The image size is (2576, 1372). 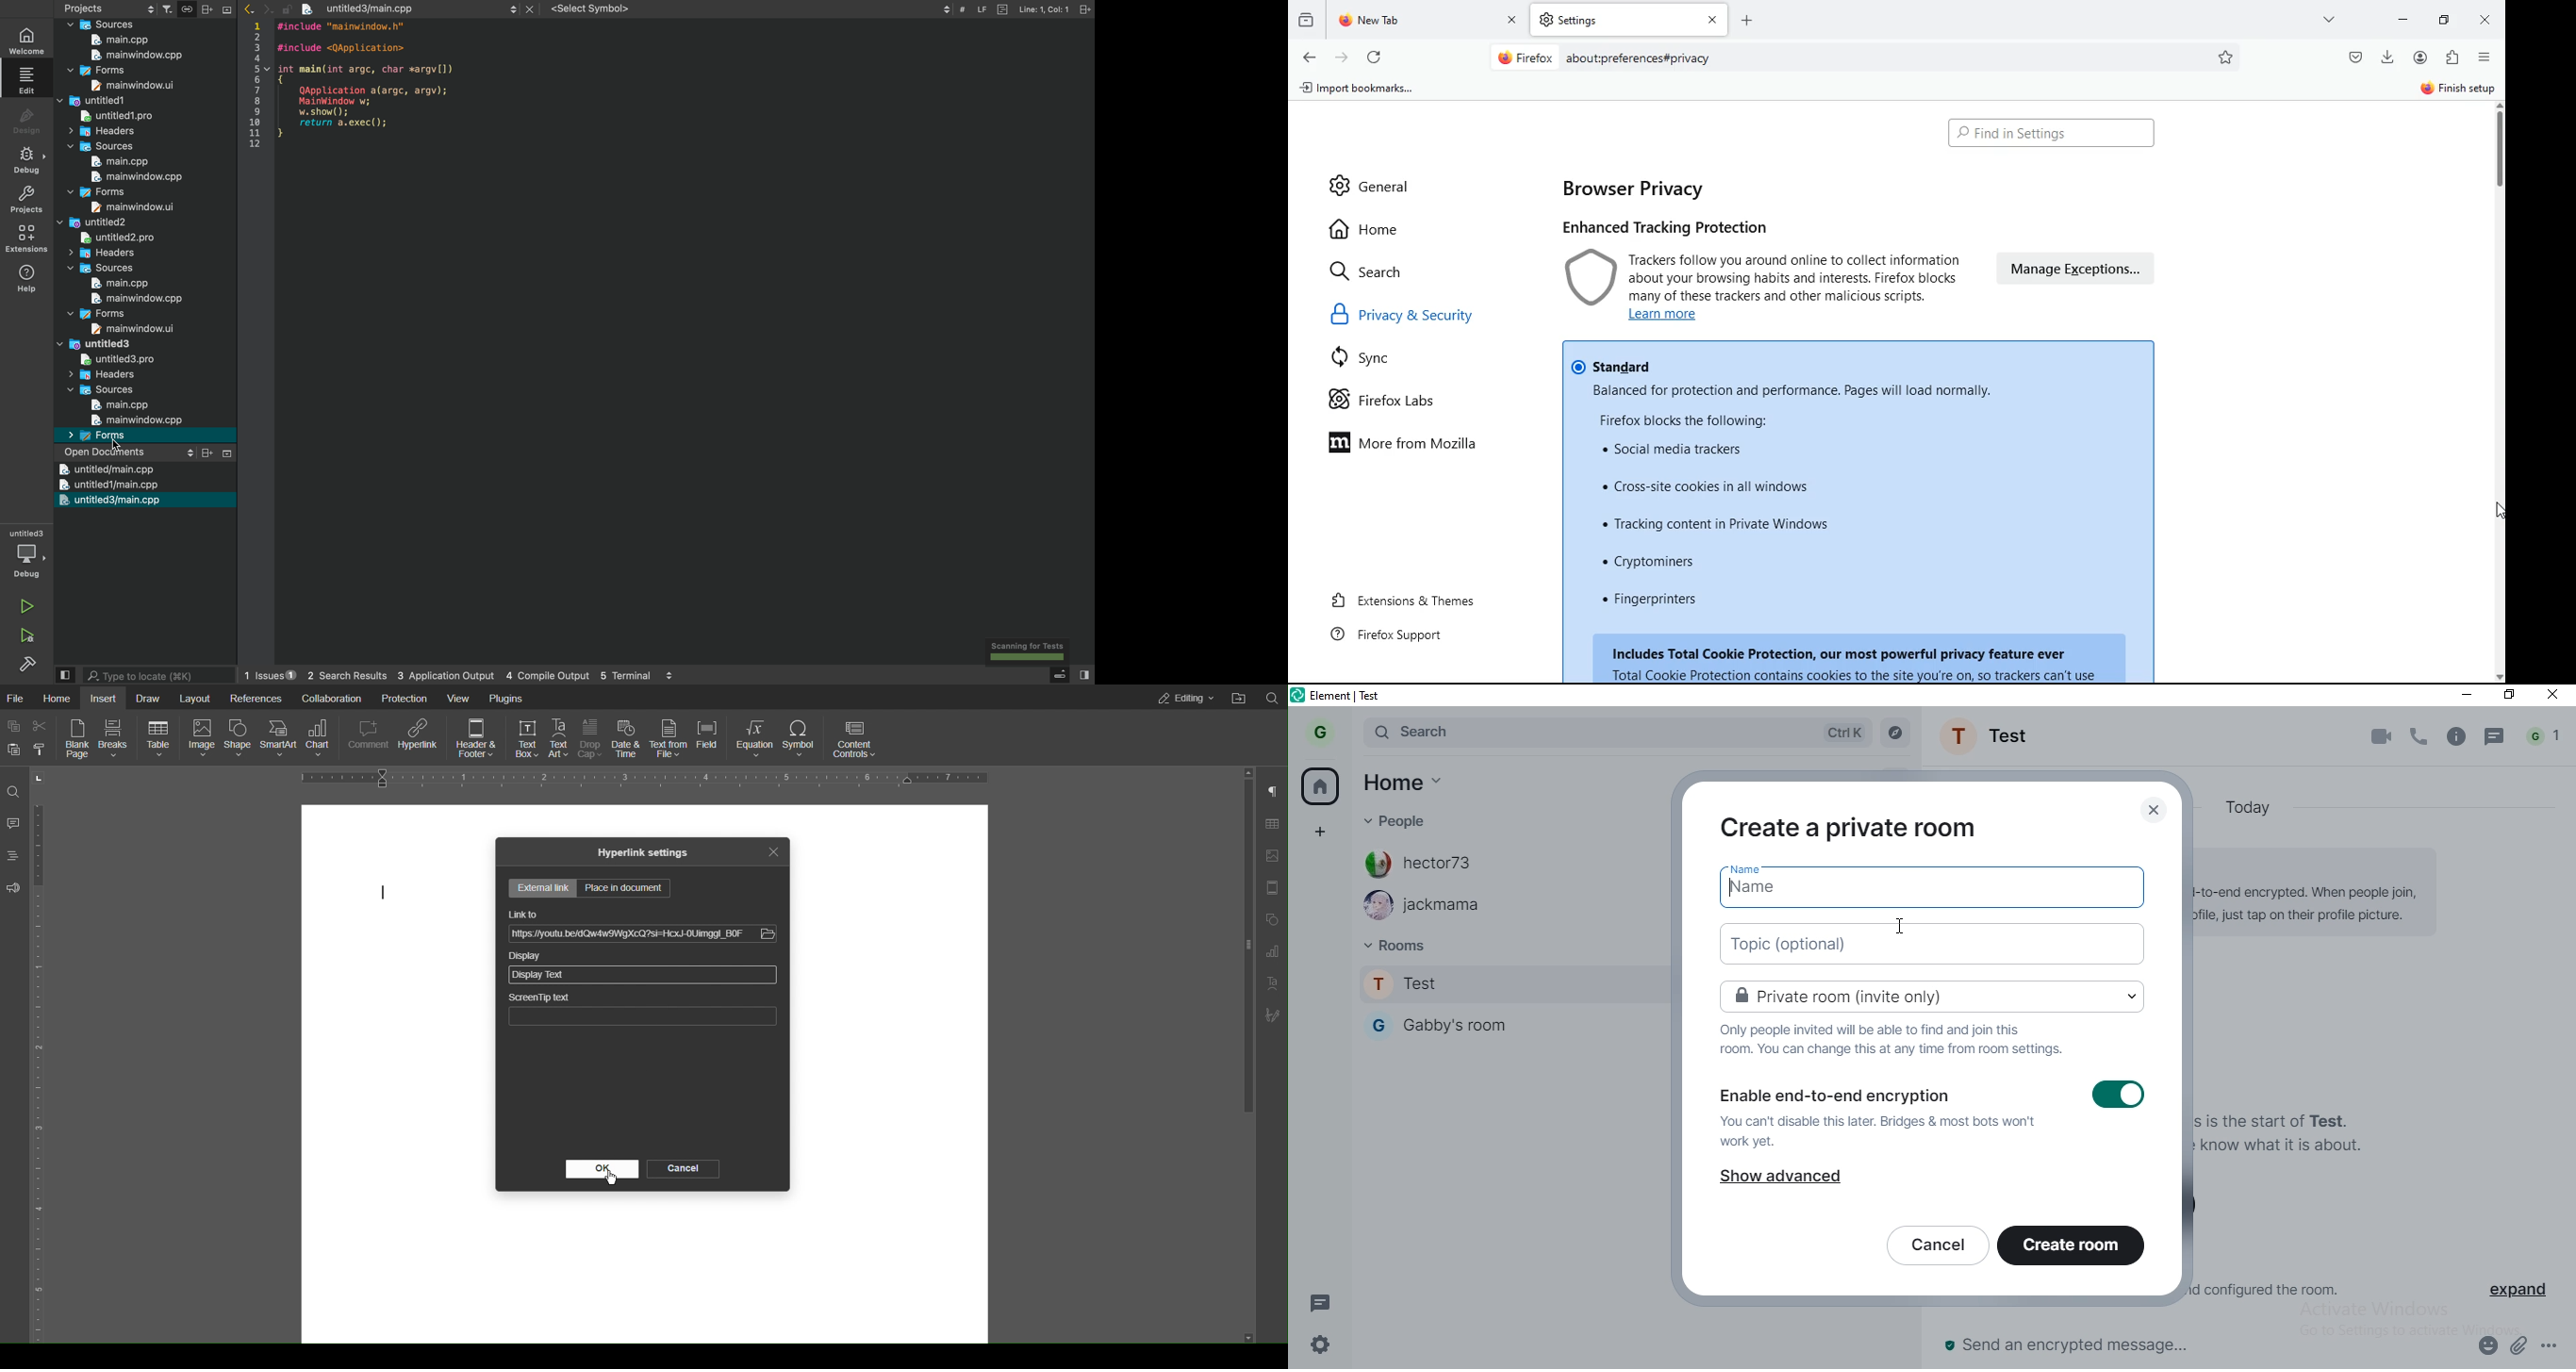 What do you see at coordinates (528, 739) in the screenshot?
I see `Text Box` at bounding box center [528, 739].